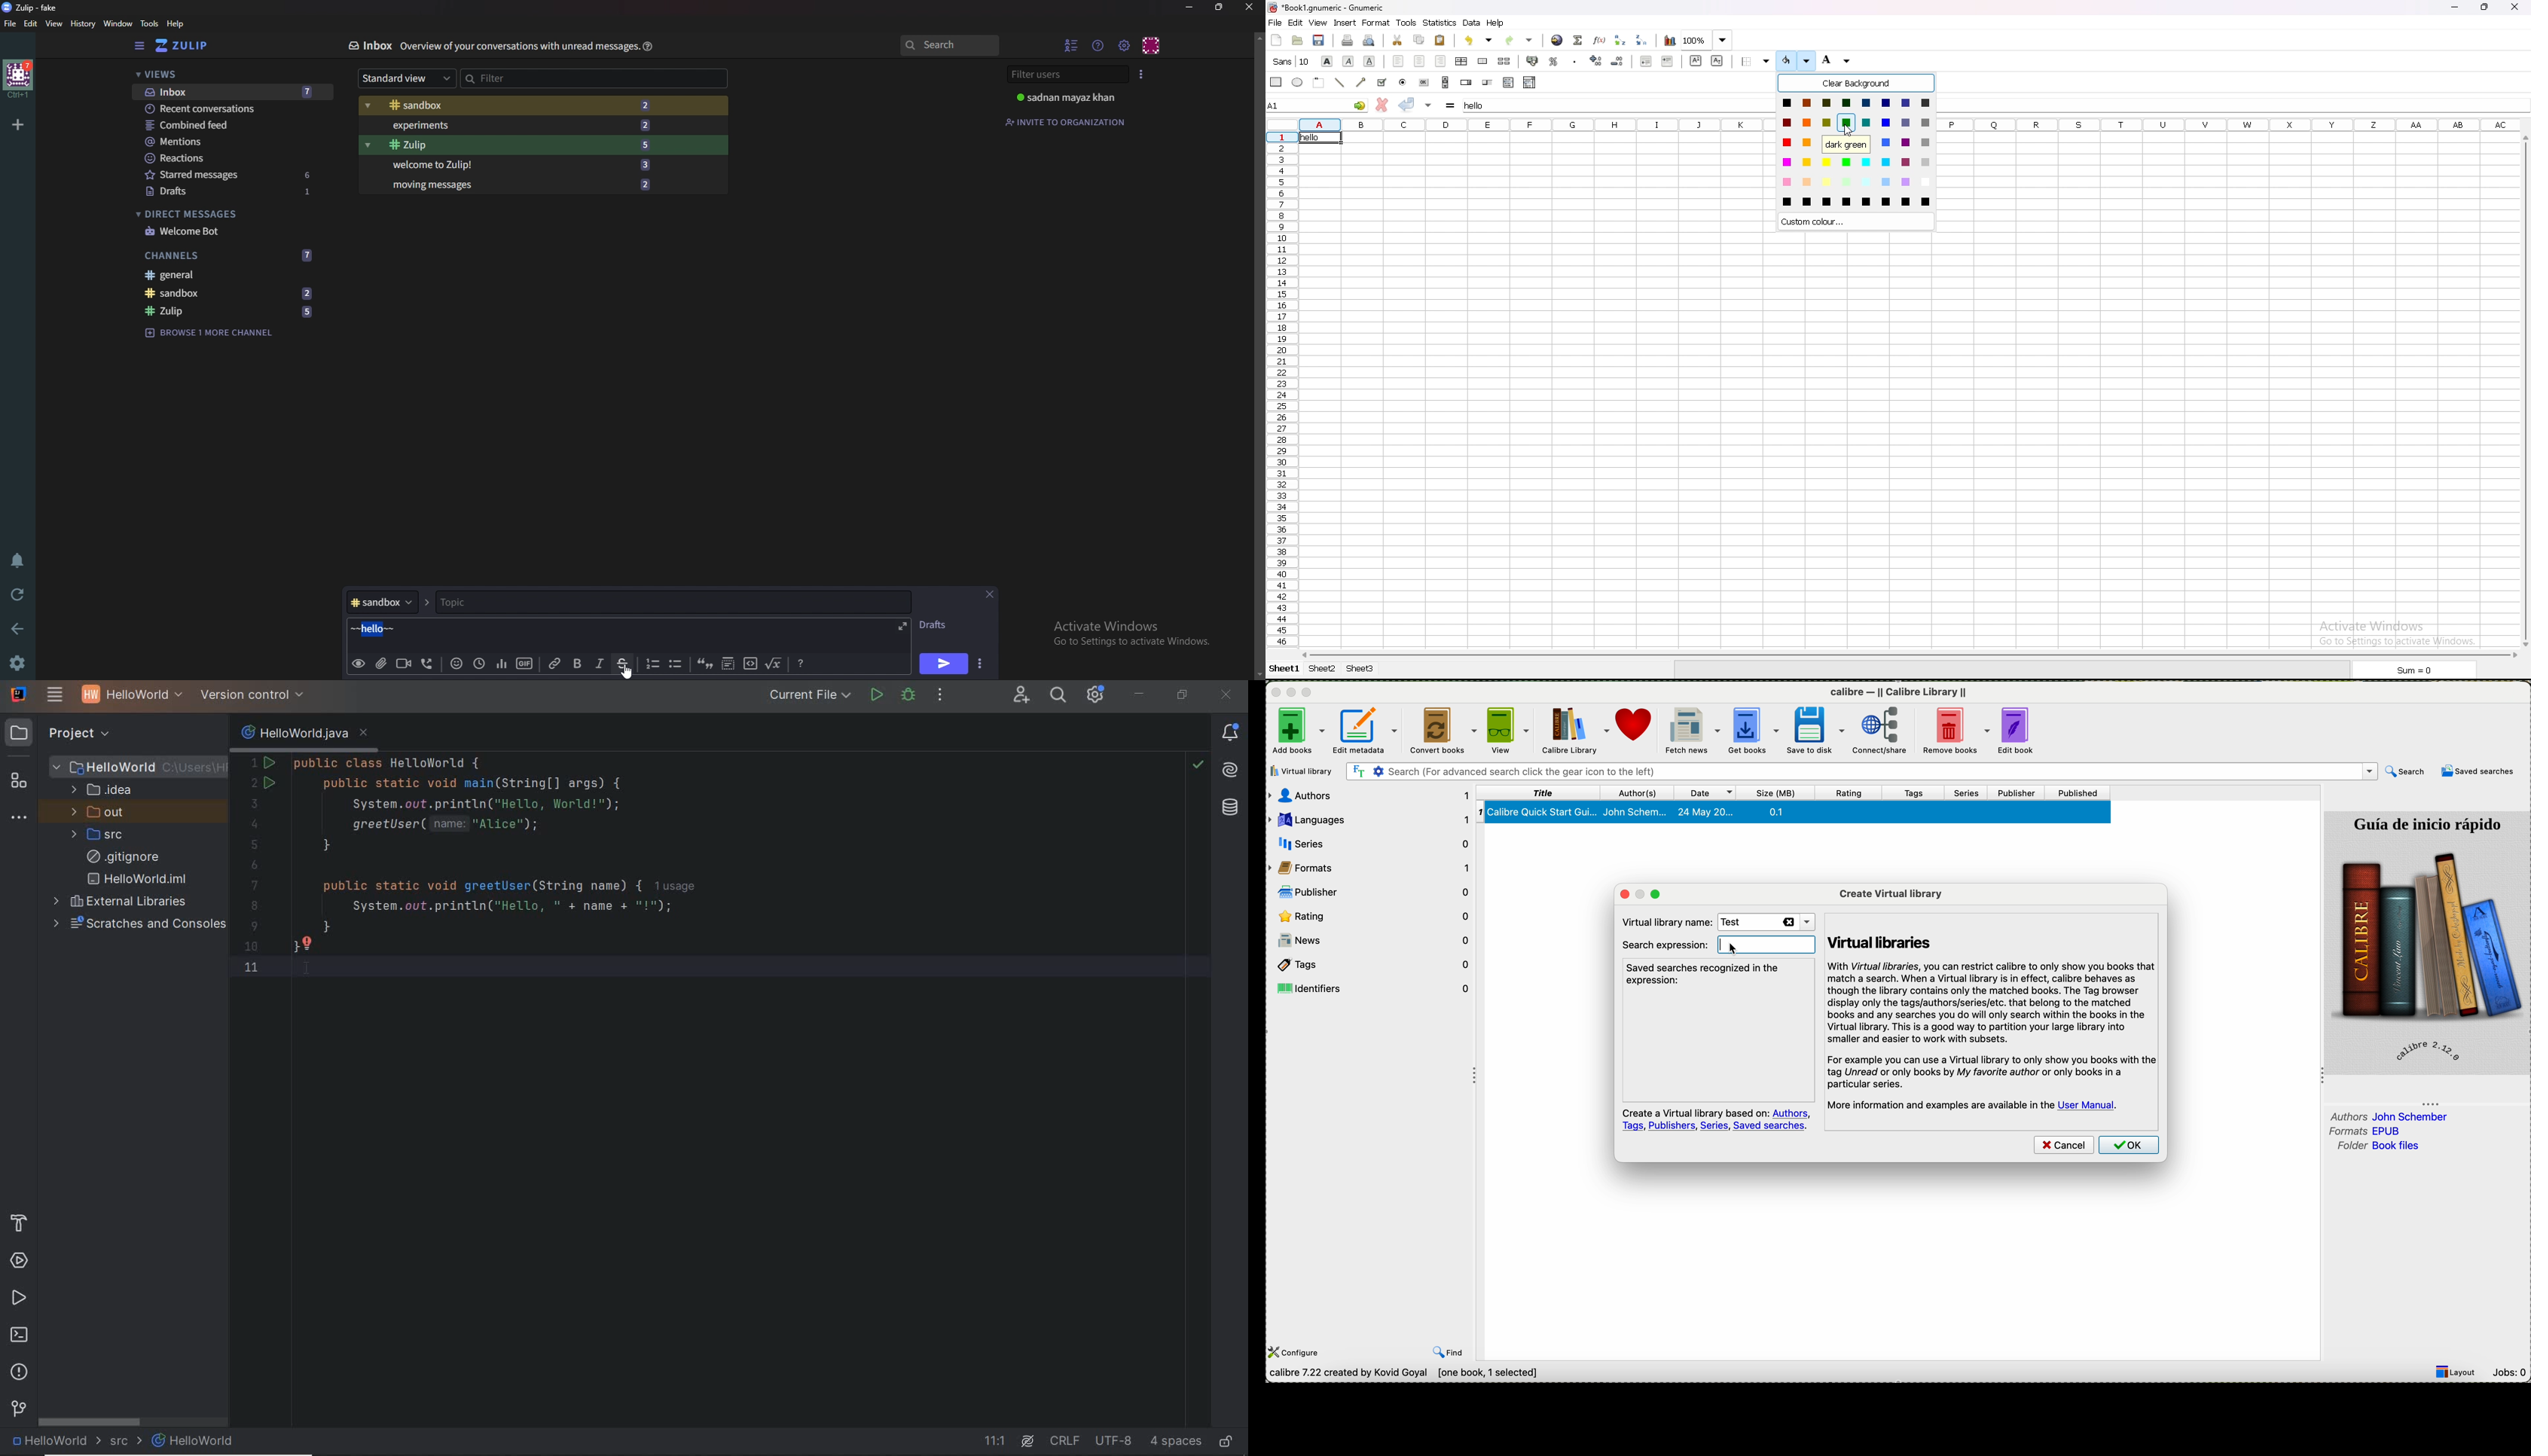 Image resolution: width=2548 pixels, height=1456 pixels. I want to click on Sheet1, so click(1285, 669).